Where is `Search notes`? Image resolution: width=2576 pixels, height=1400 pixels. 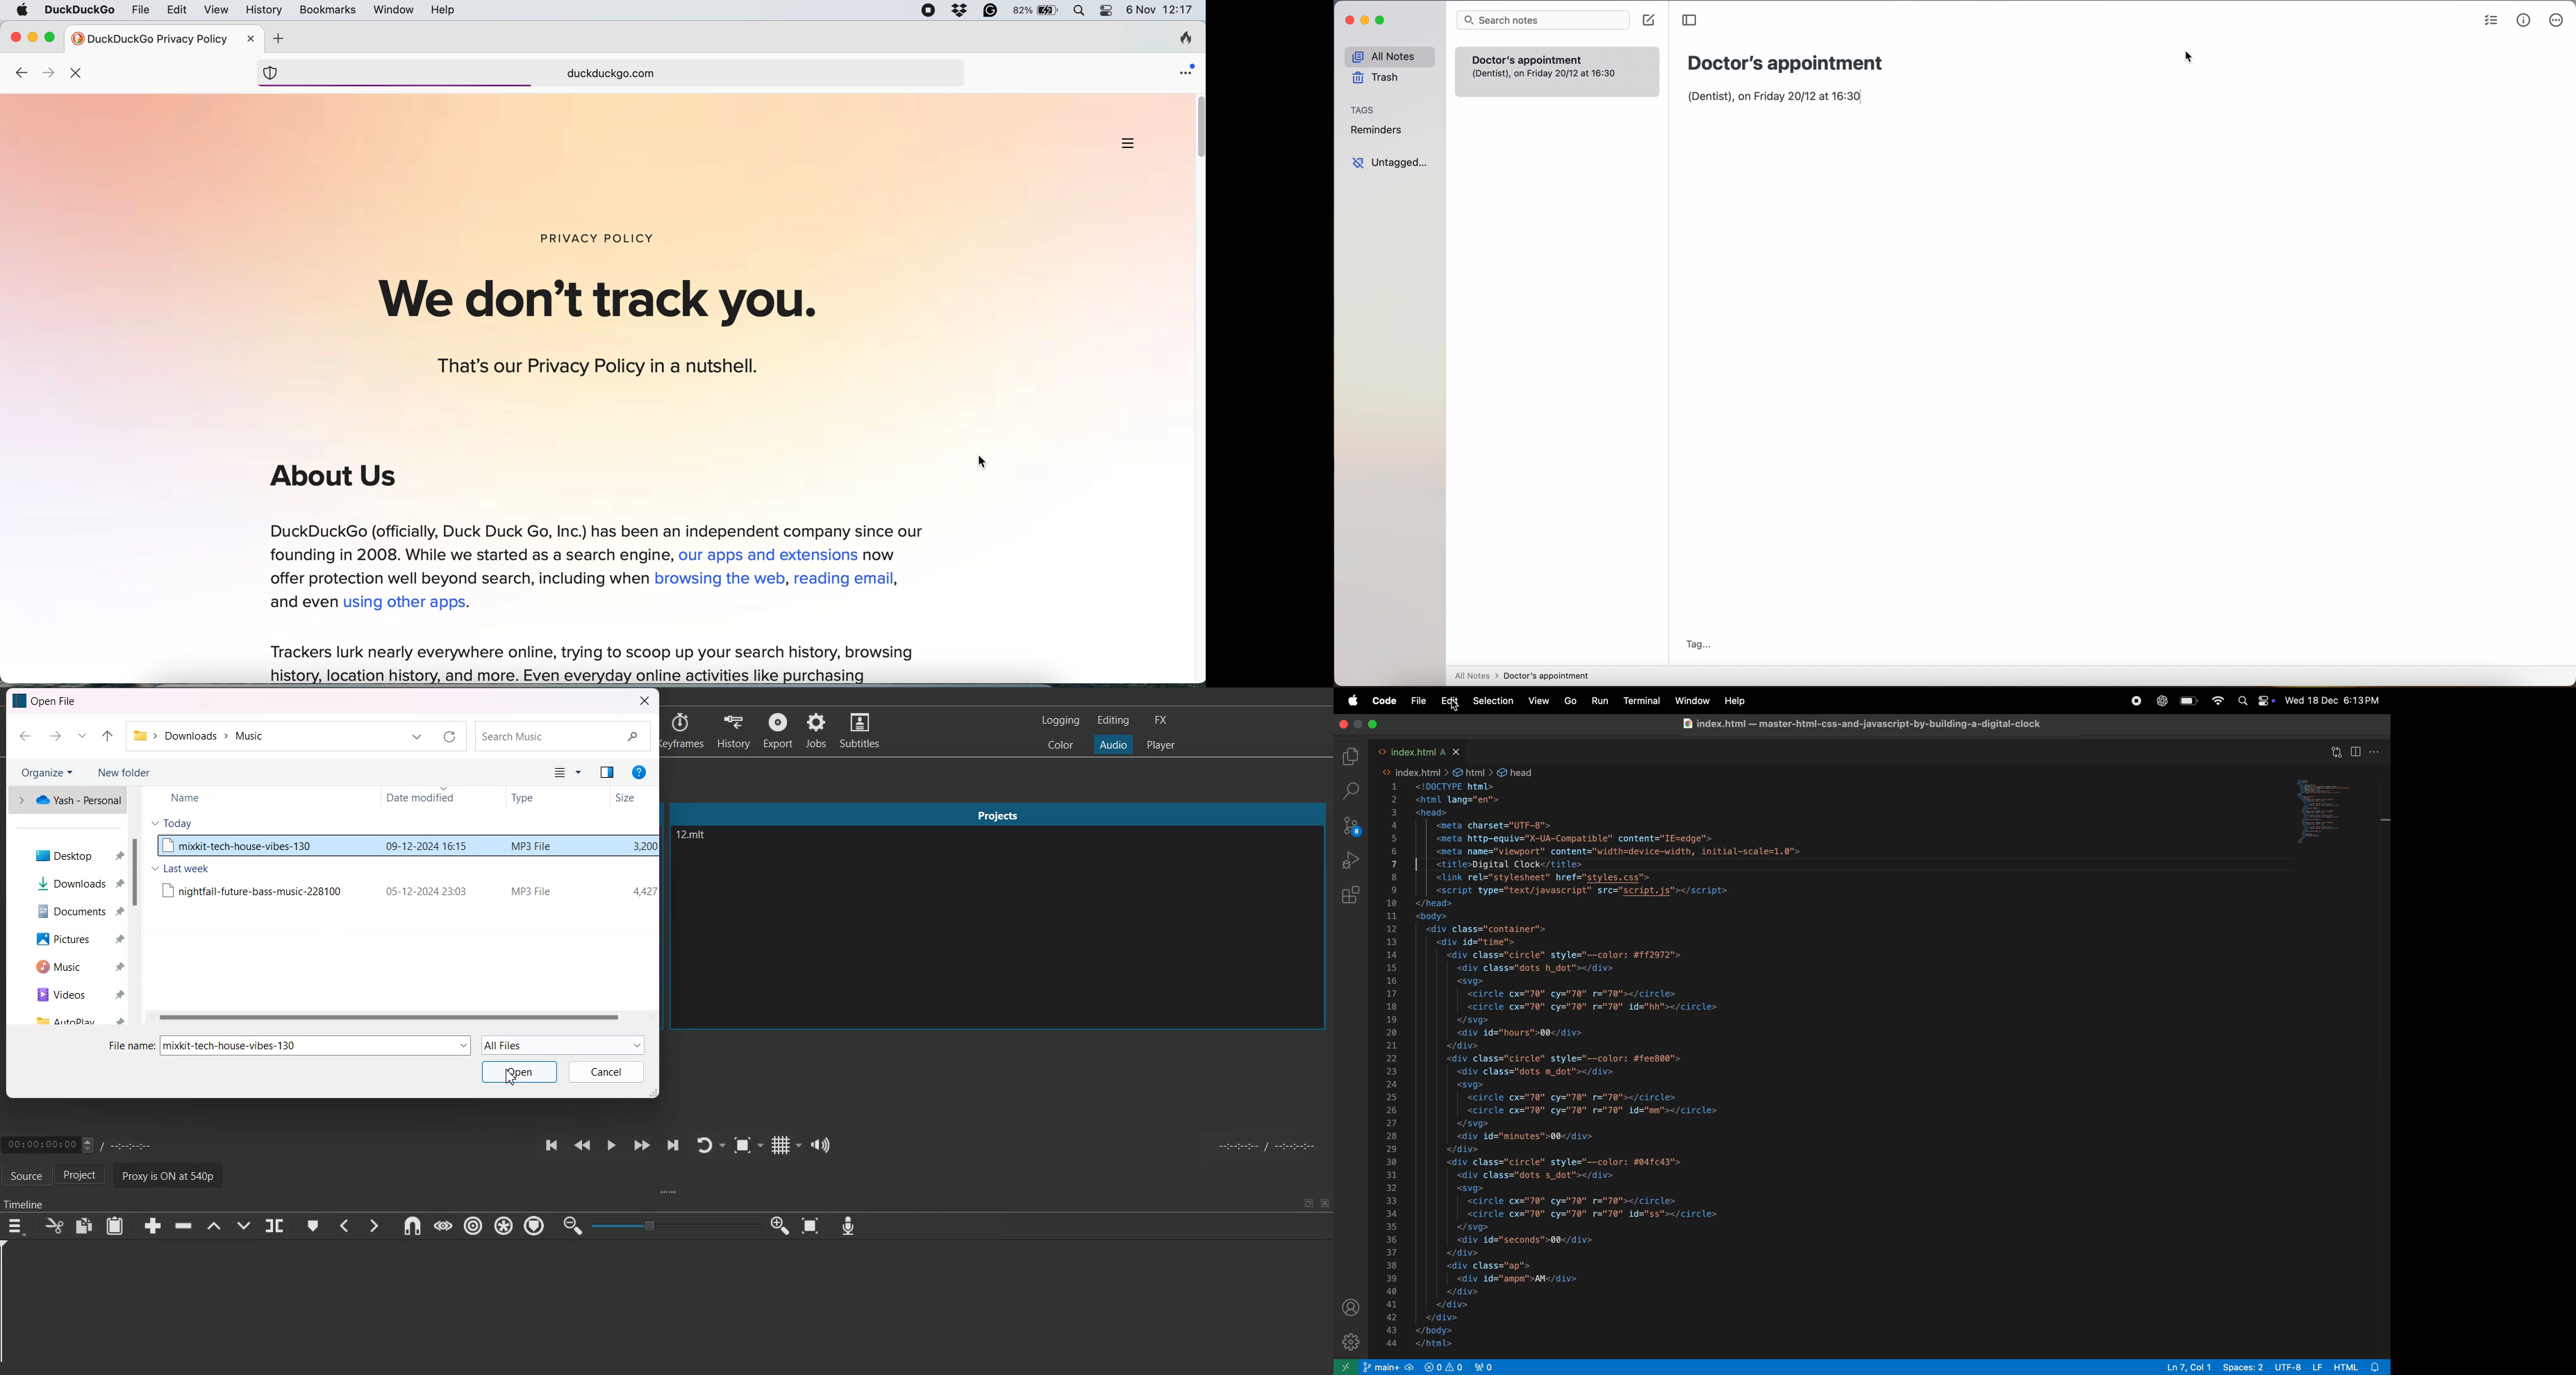
Search notes is located at coordinates (1542, 20).